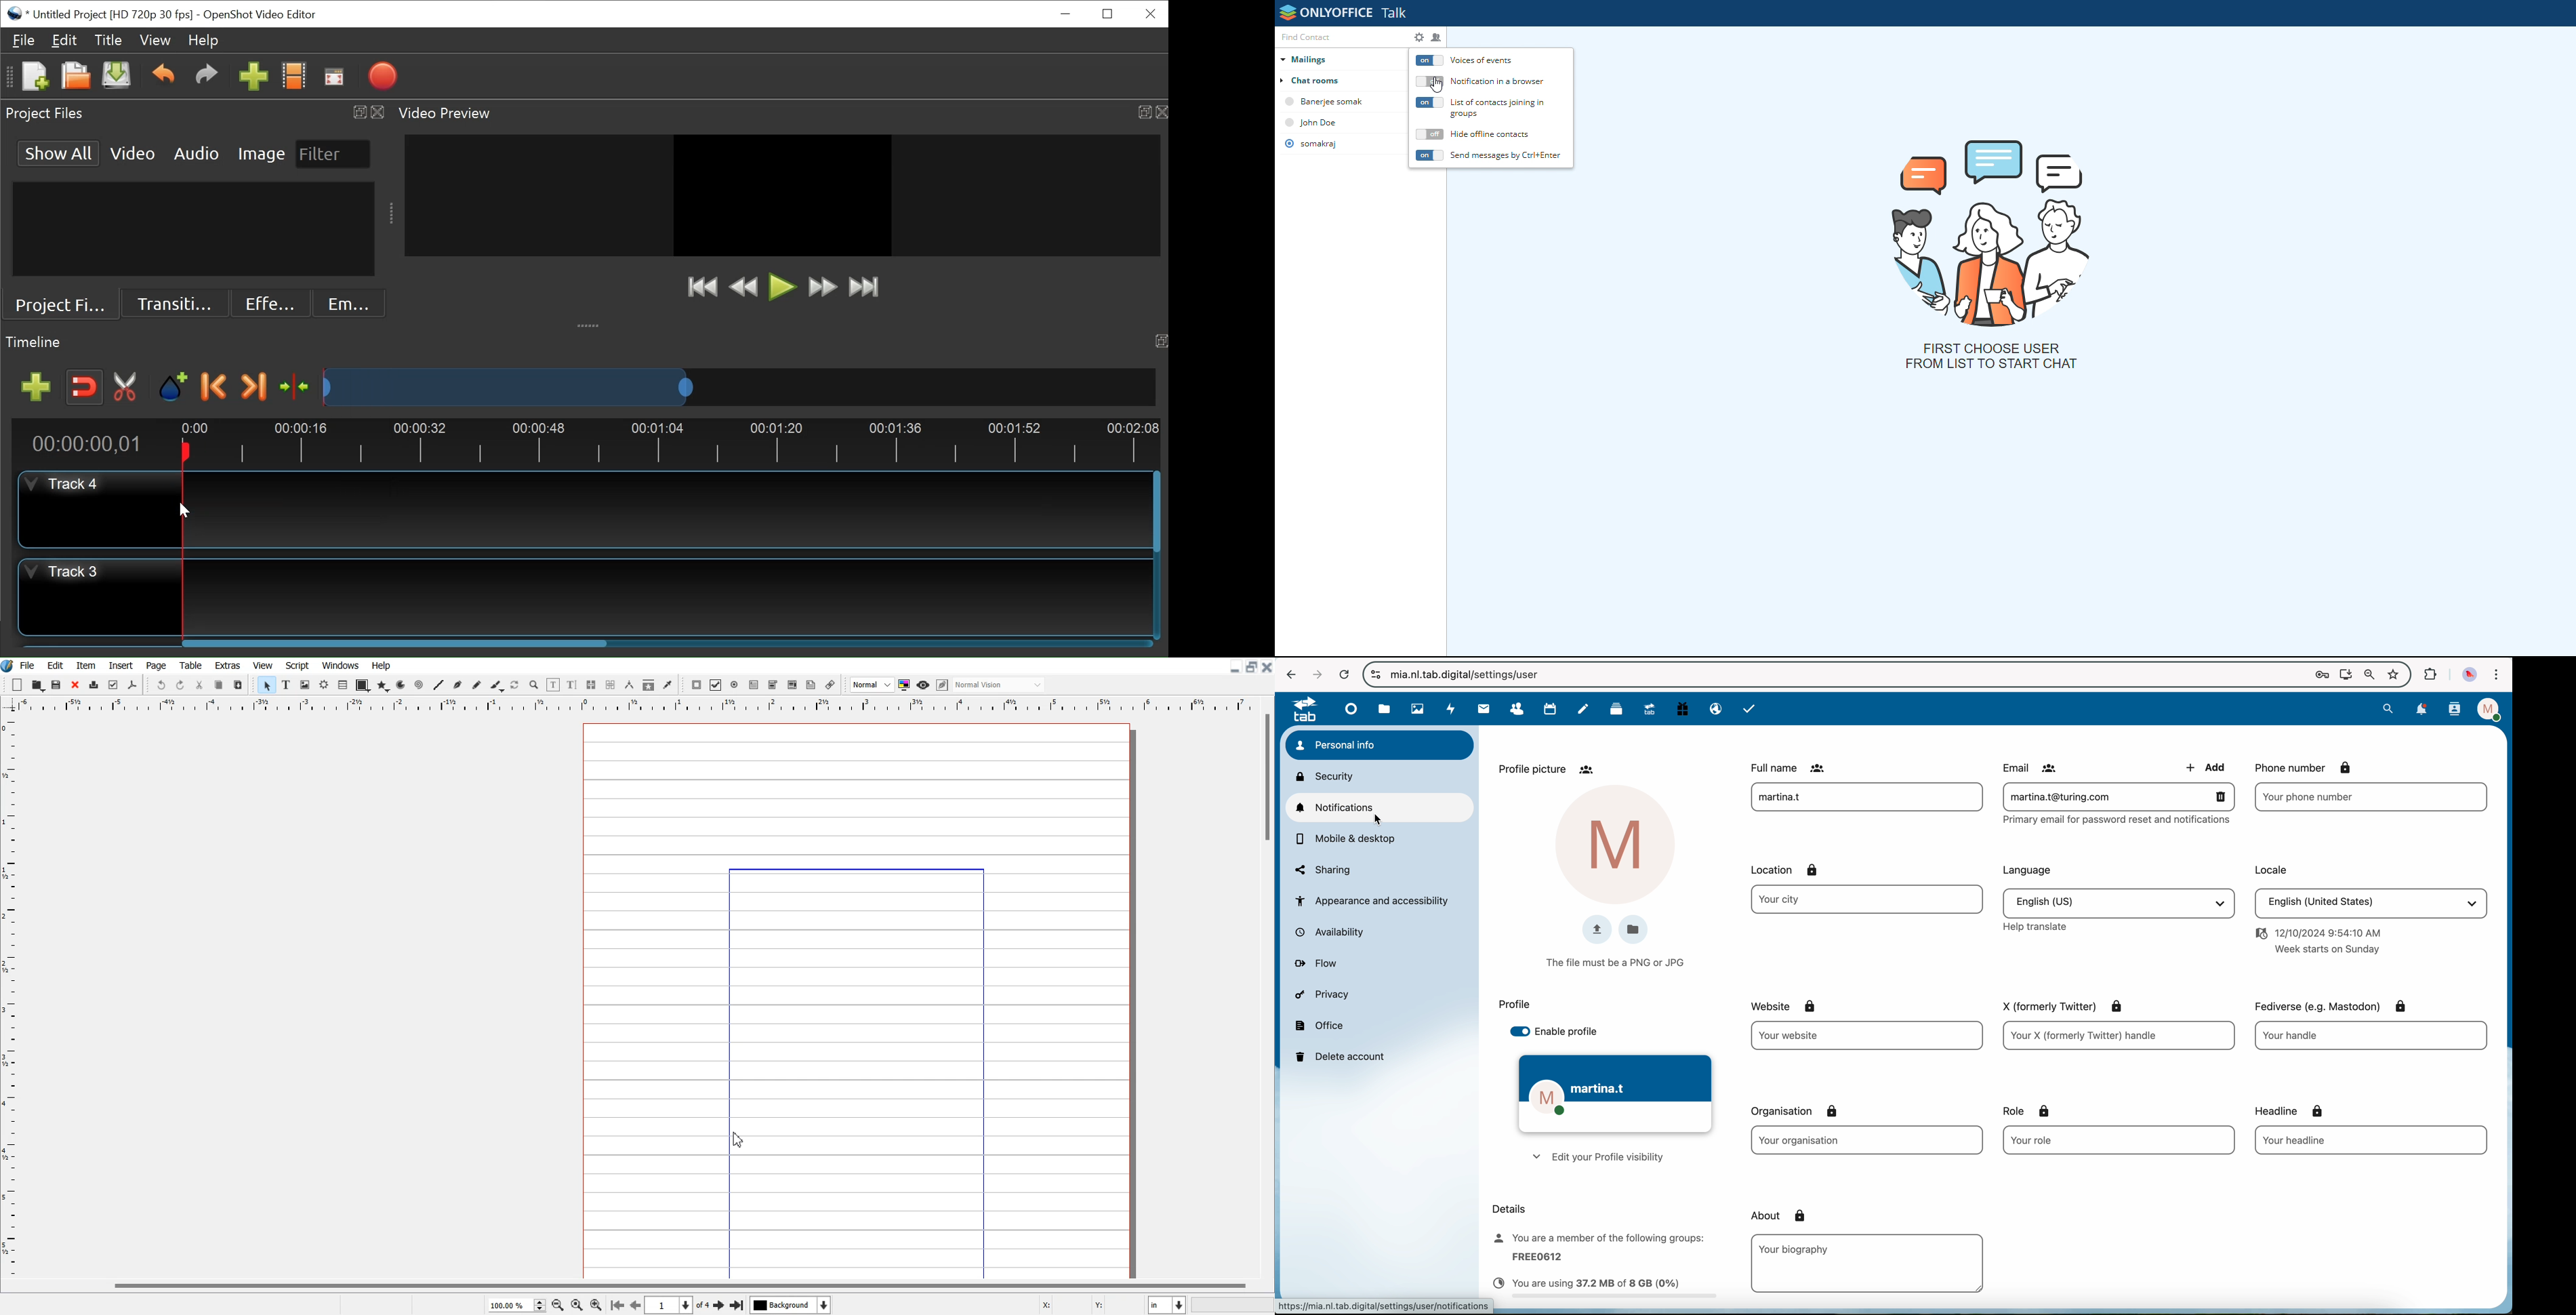 This screenshot has height=1316, width=2576. What do you see at coordinates (772, 685) in the screenshot?
I see `PDF Combo Box` at bounding box center [772, 685].